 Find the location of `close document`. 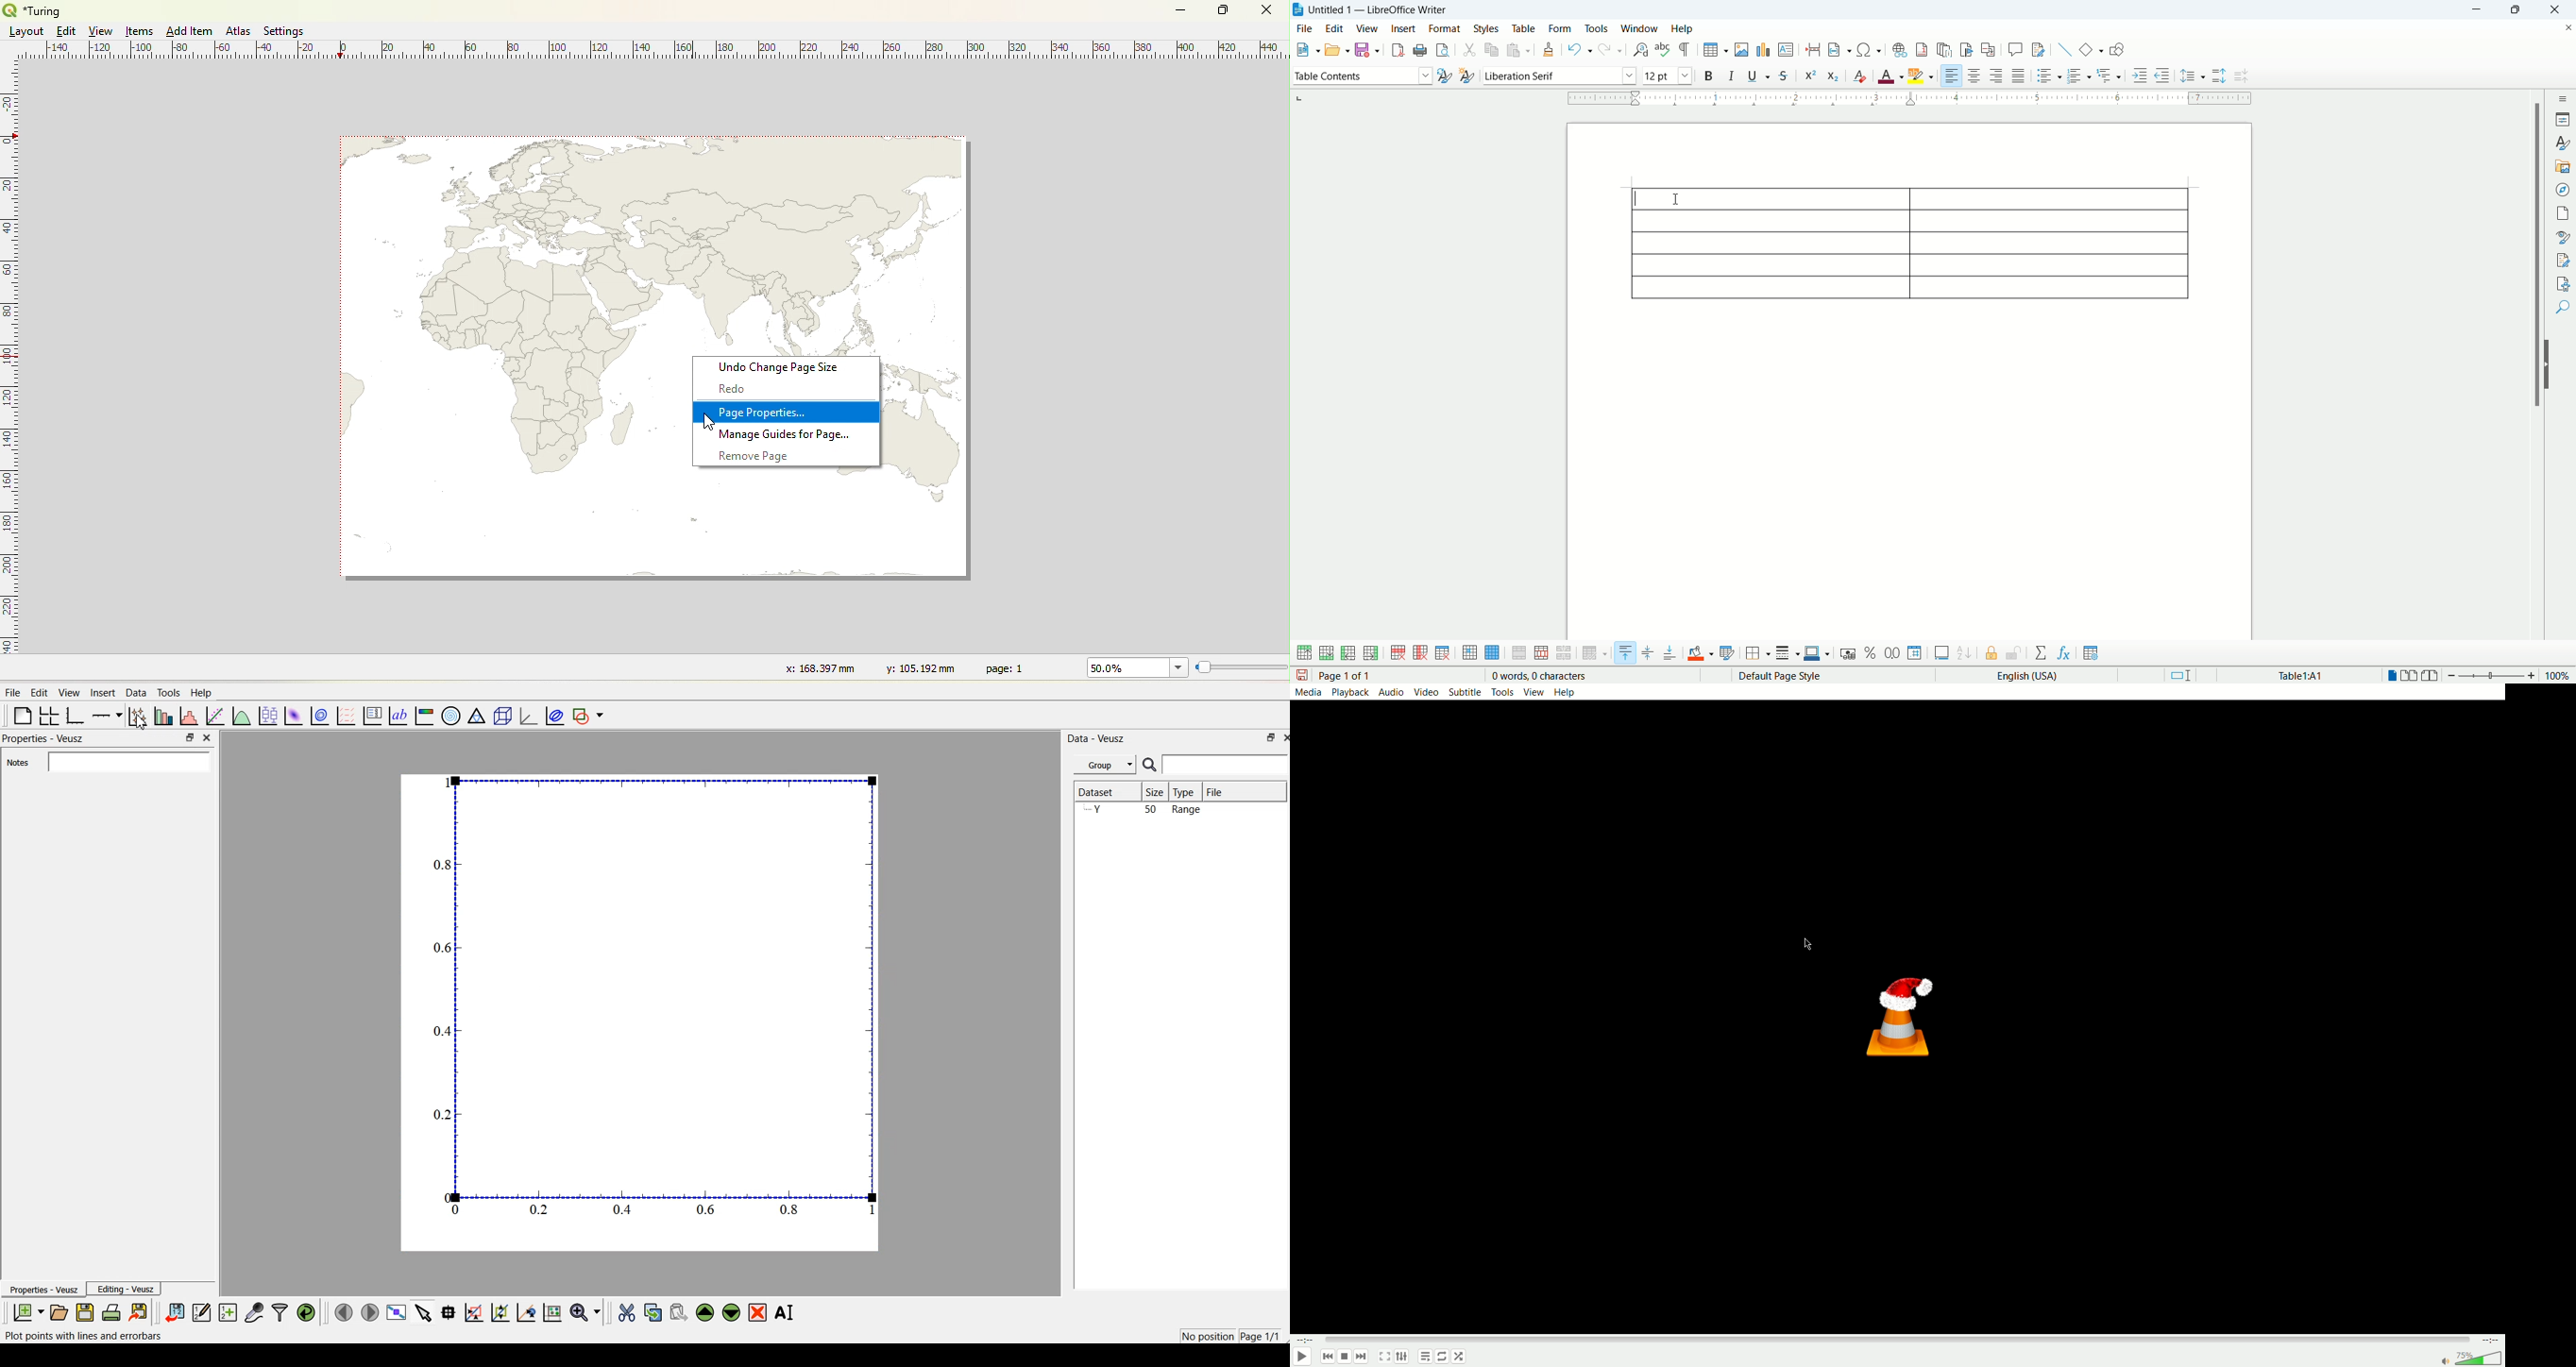

close document is located at coordinates (2569, 28).